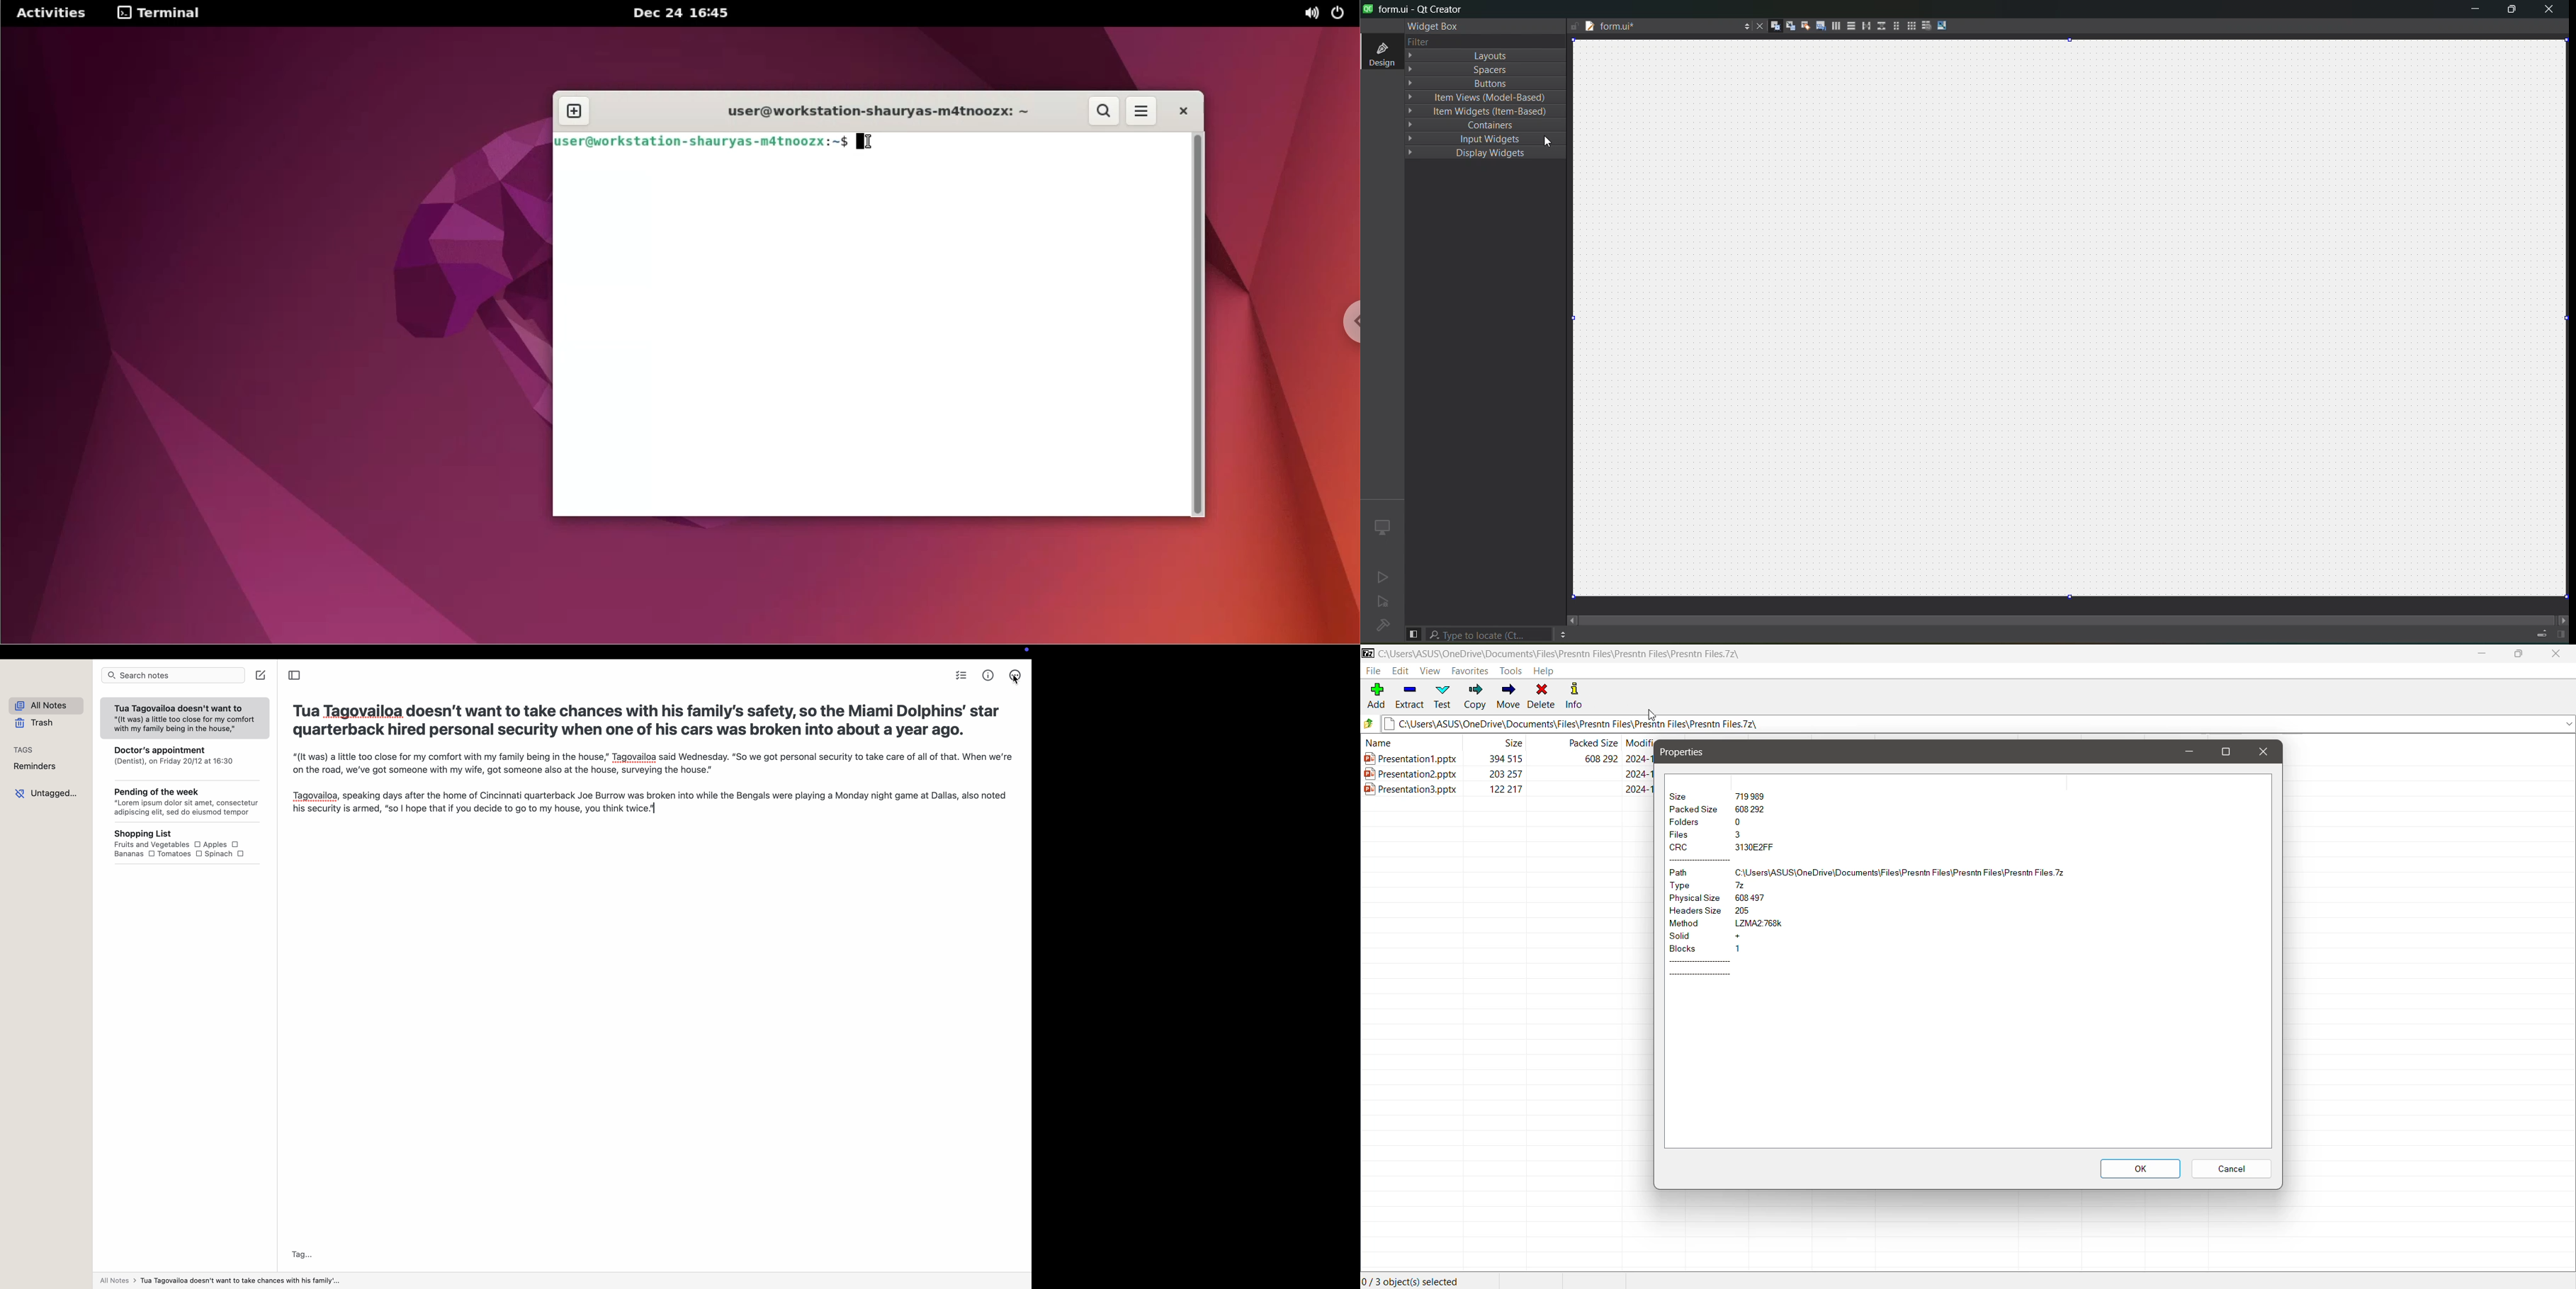 The image size is (2576, 1316). Describe the element at coordinates (1832, 25) in the screenshot. I see `horizontal layout` at that location.